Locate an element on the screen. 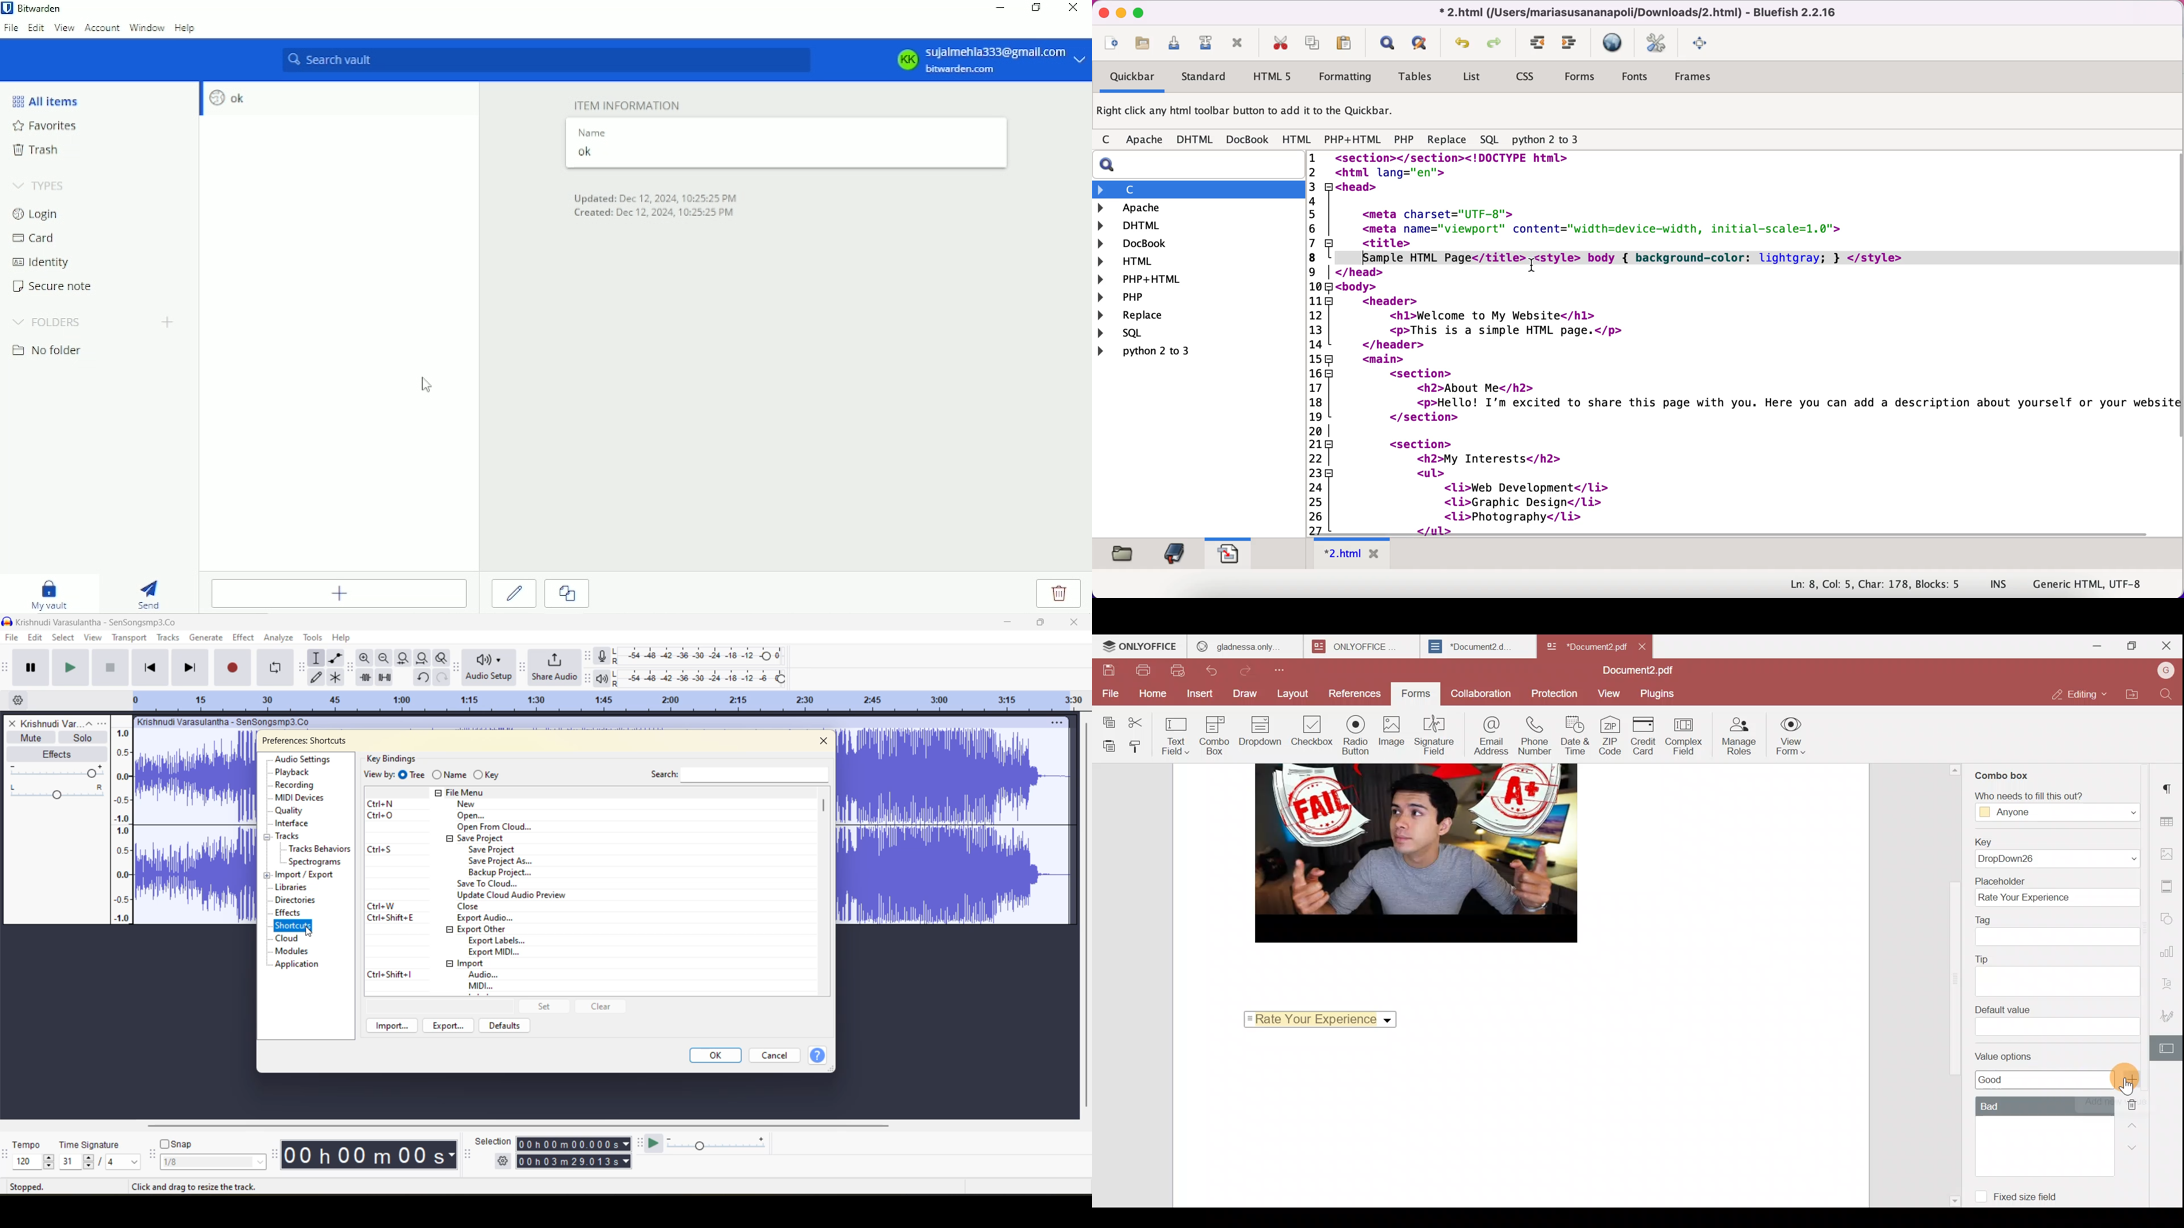  close is located at coordinates (1075, 623).